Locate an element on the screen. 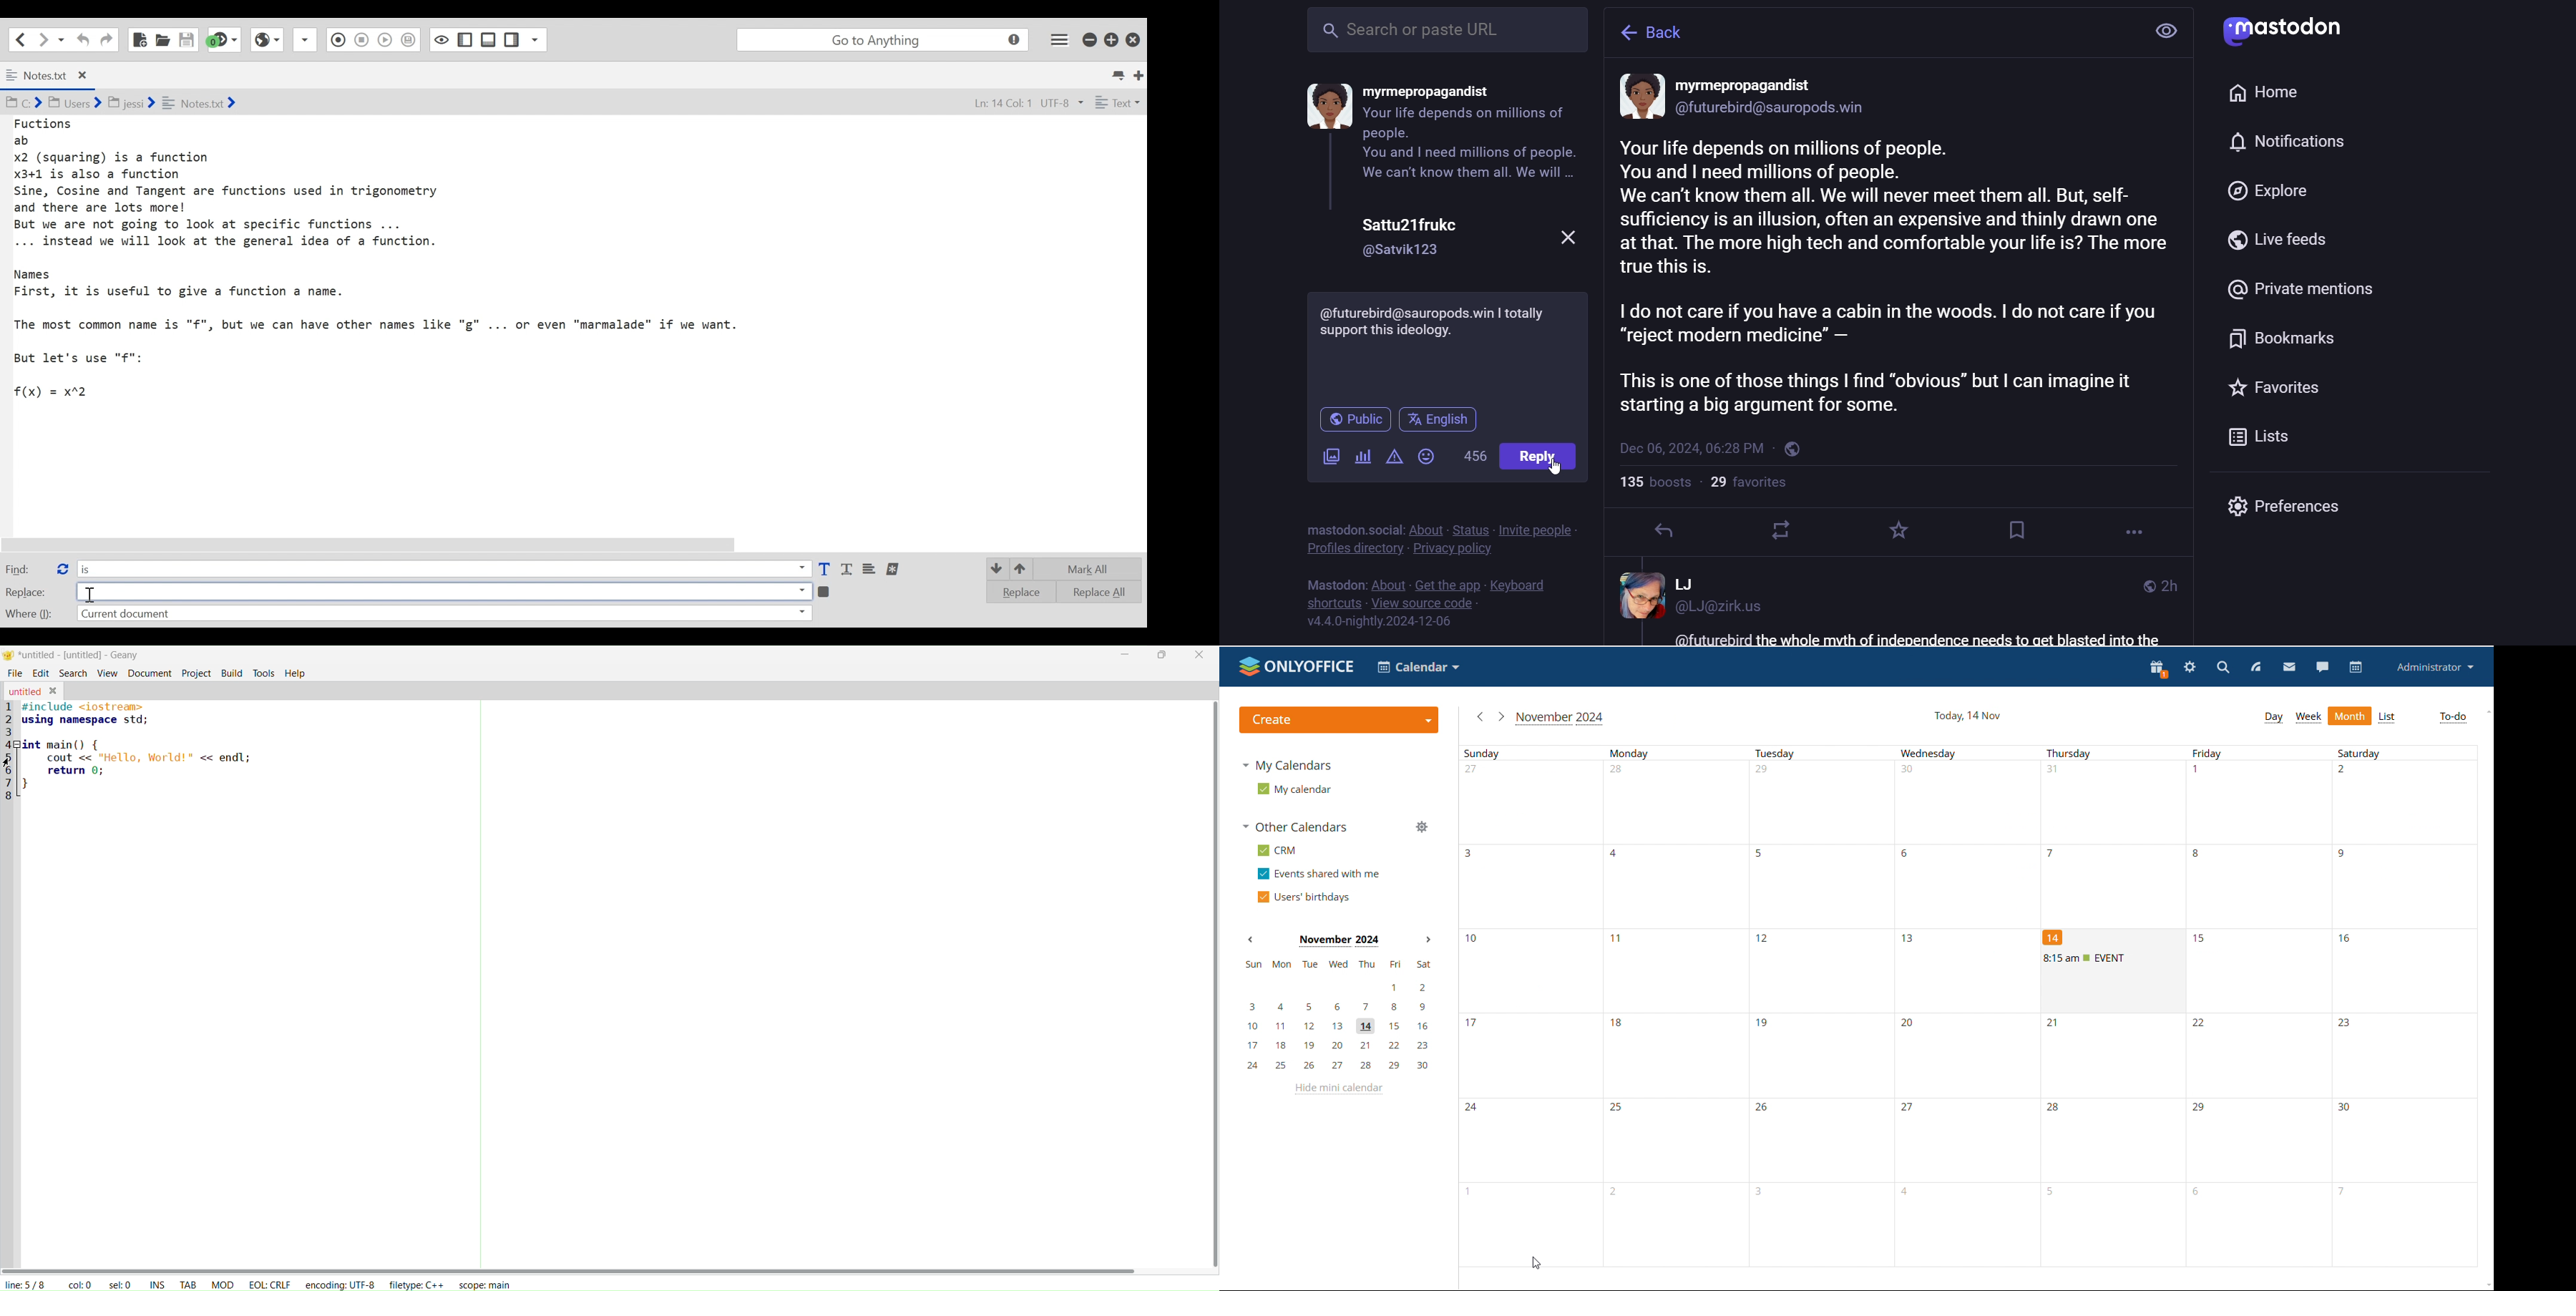 The height and width of the screenshot is (1316, 2576). keyboard is located at coordinates (1521, 585).